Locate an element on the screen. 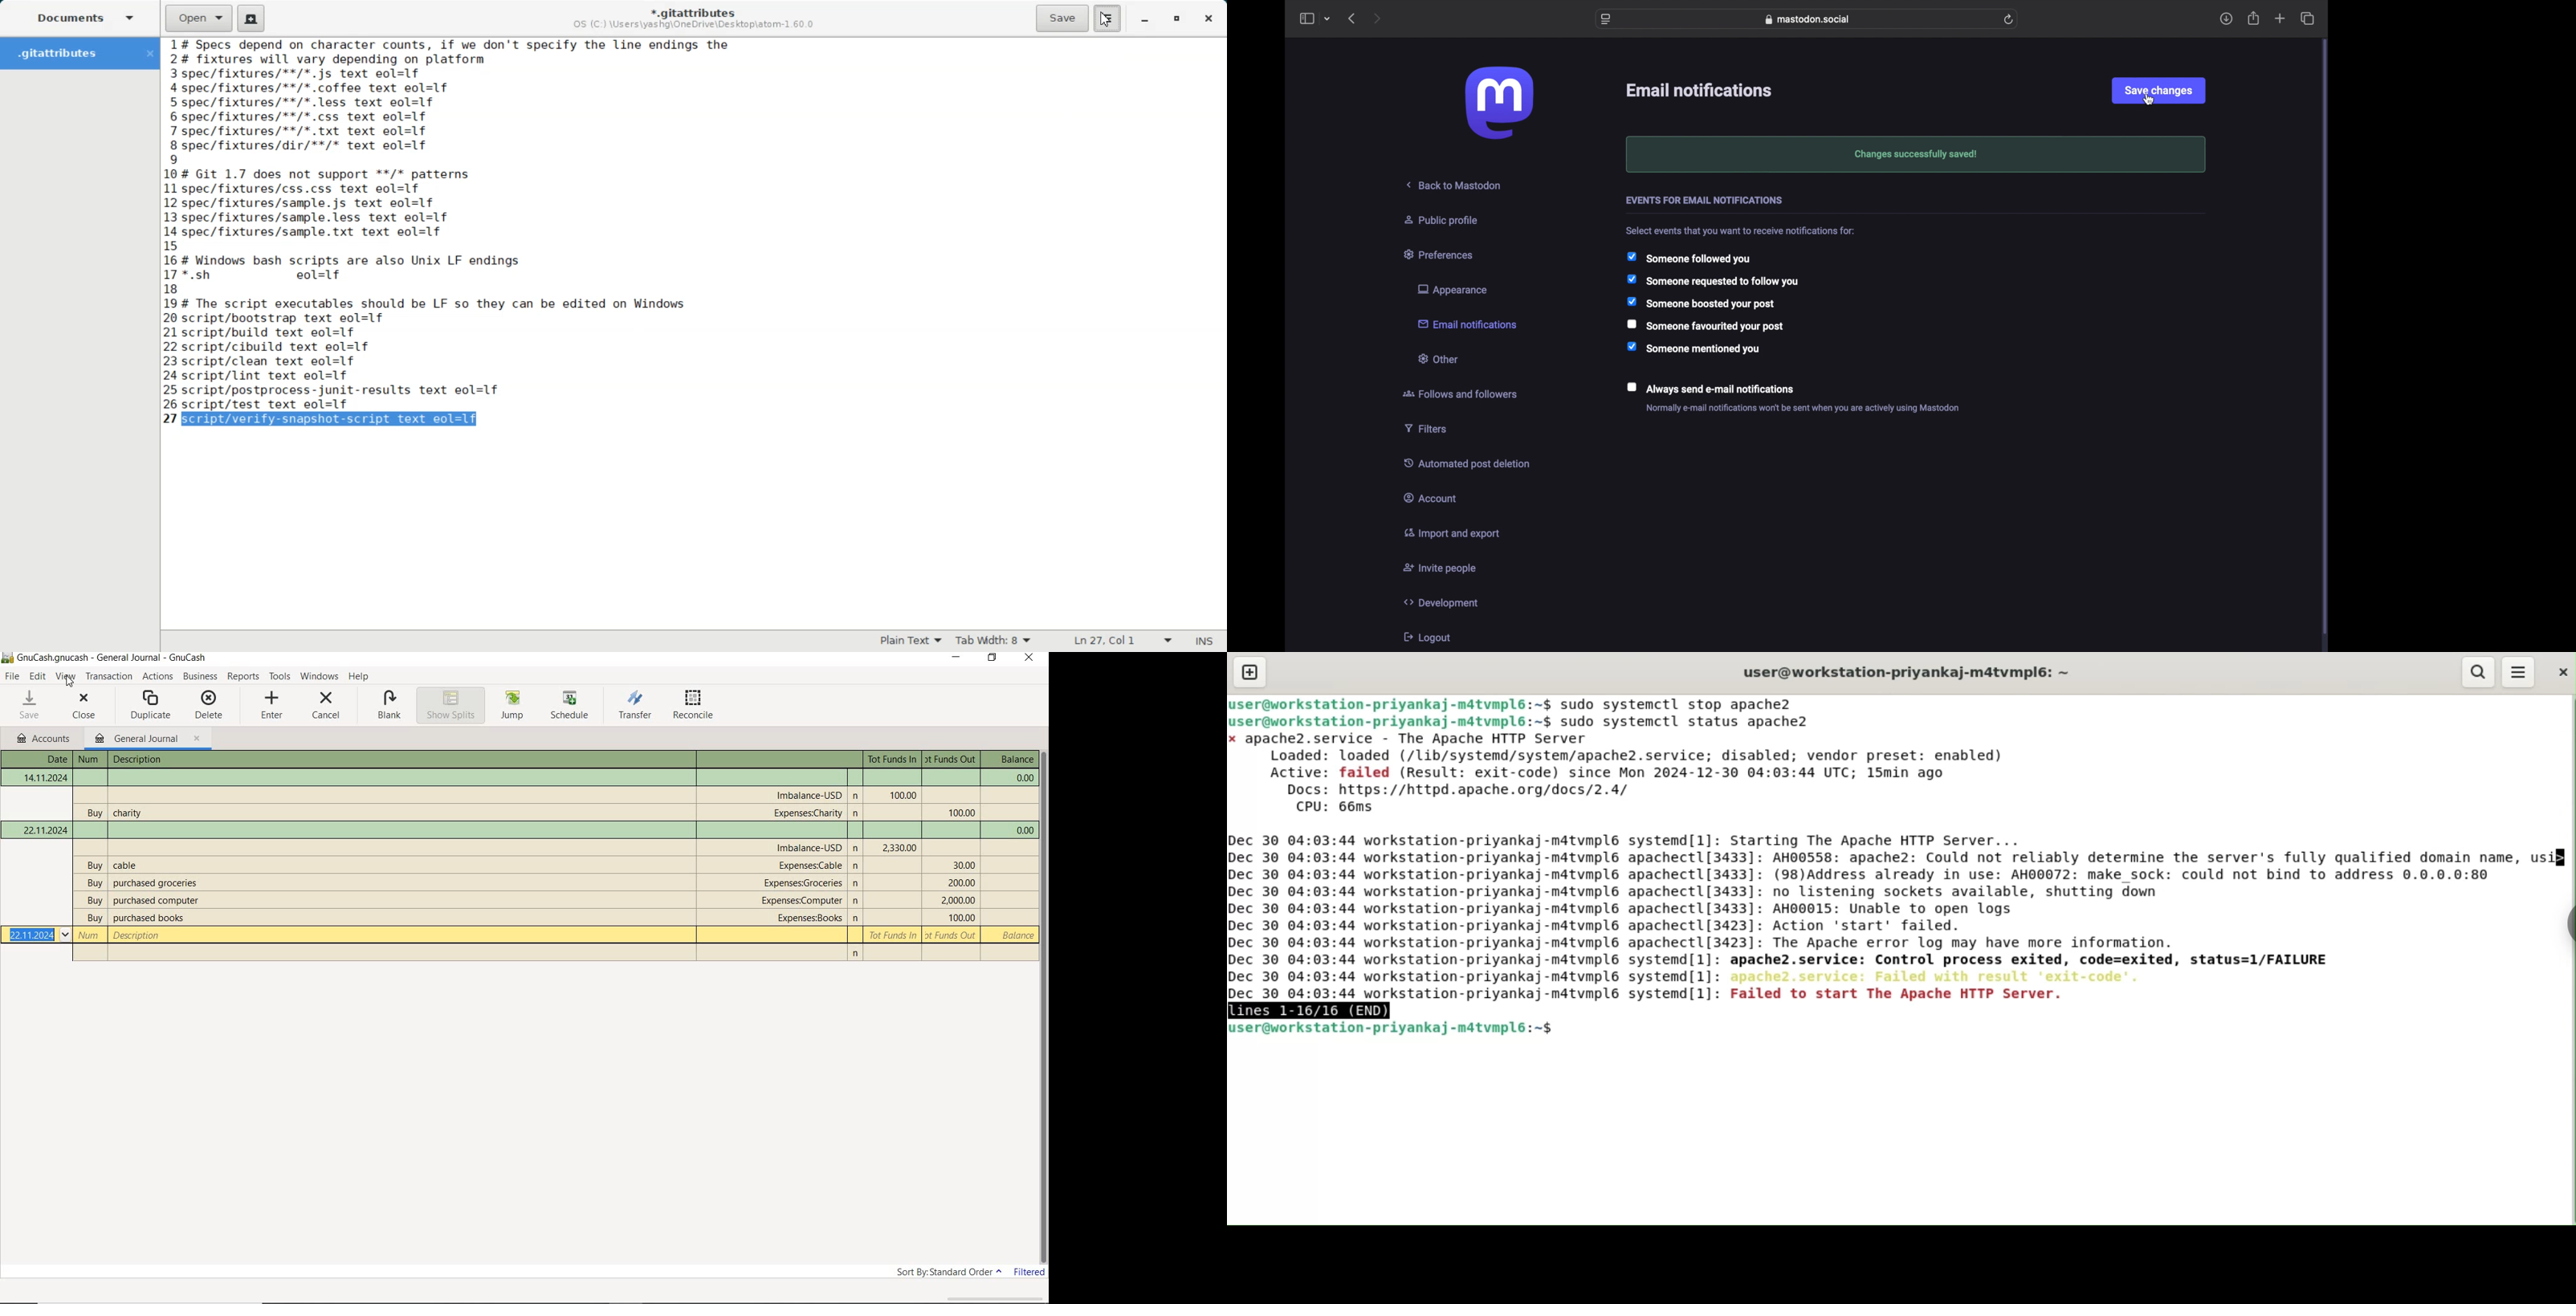  checkbox is located at coordinates (1701, 305).